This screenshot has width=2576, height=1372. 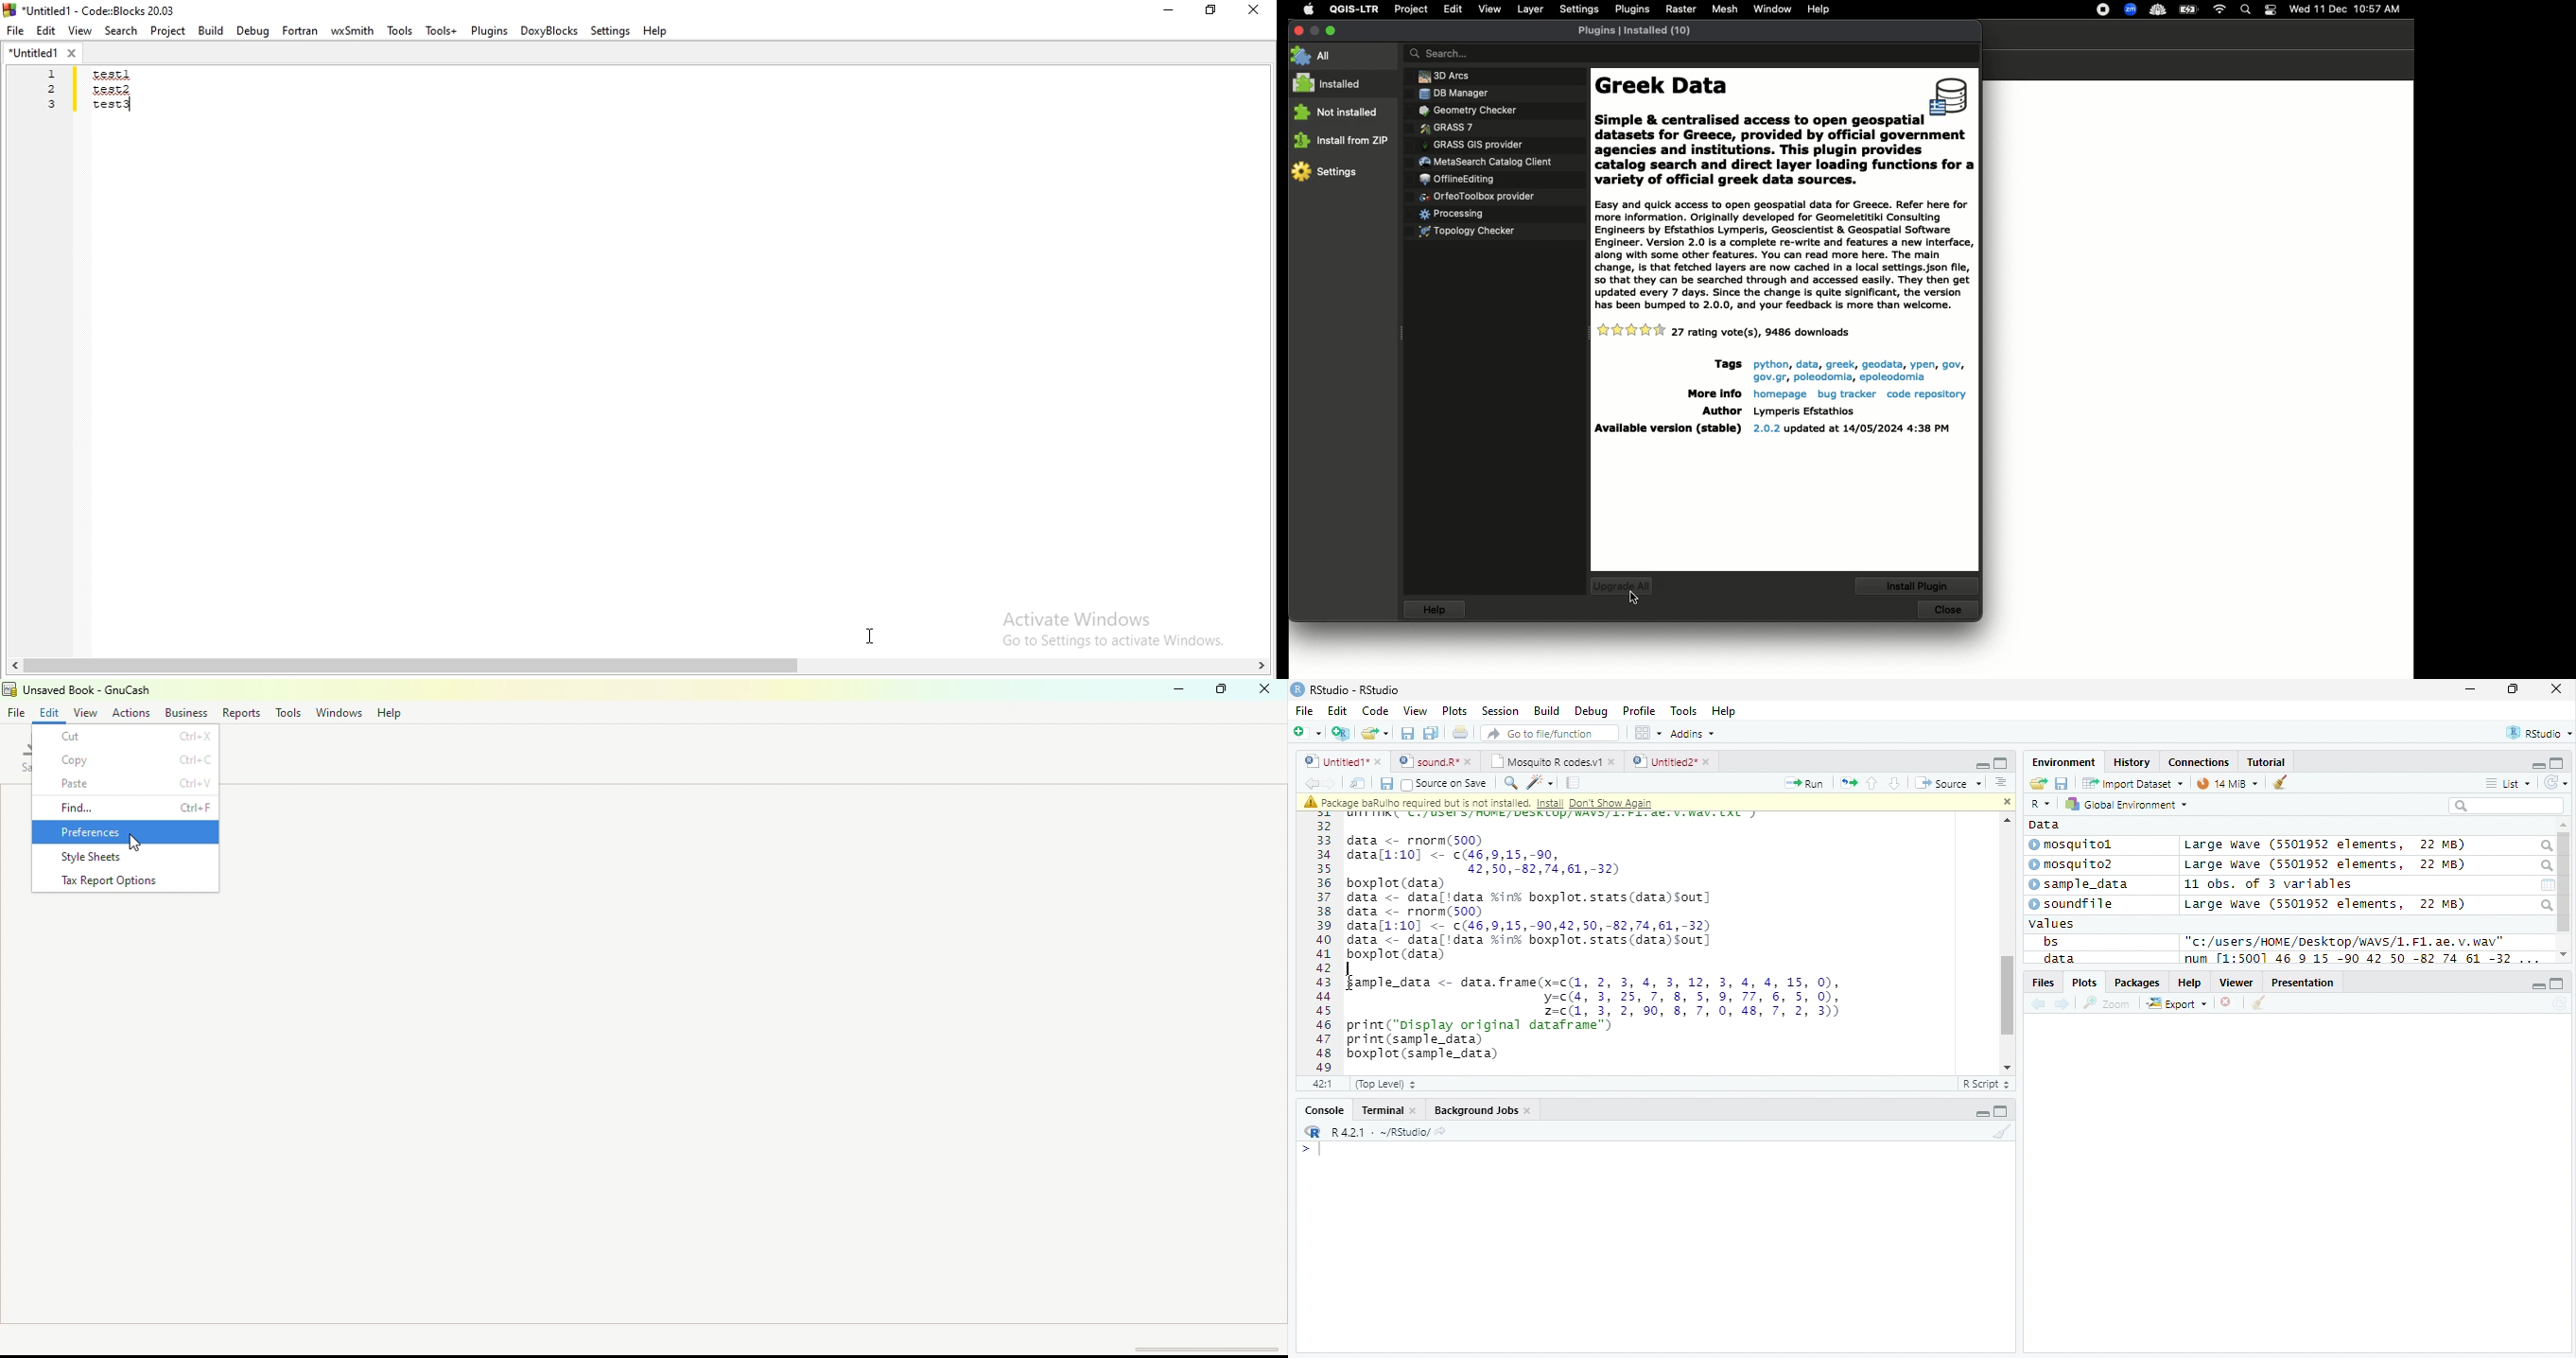 What do you see at coordinates (1298, 689) in the screenshot?
I see `Logo` at bounding box center [1298, 689].